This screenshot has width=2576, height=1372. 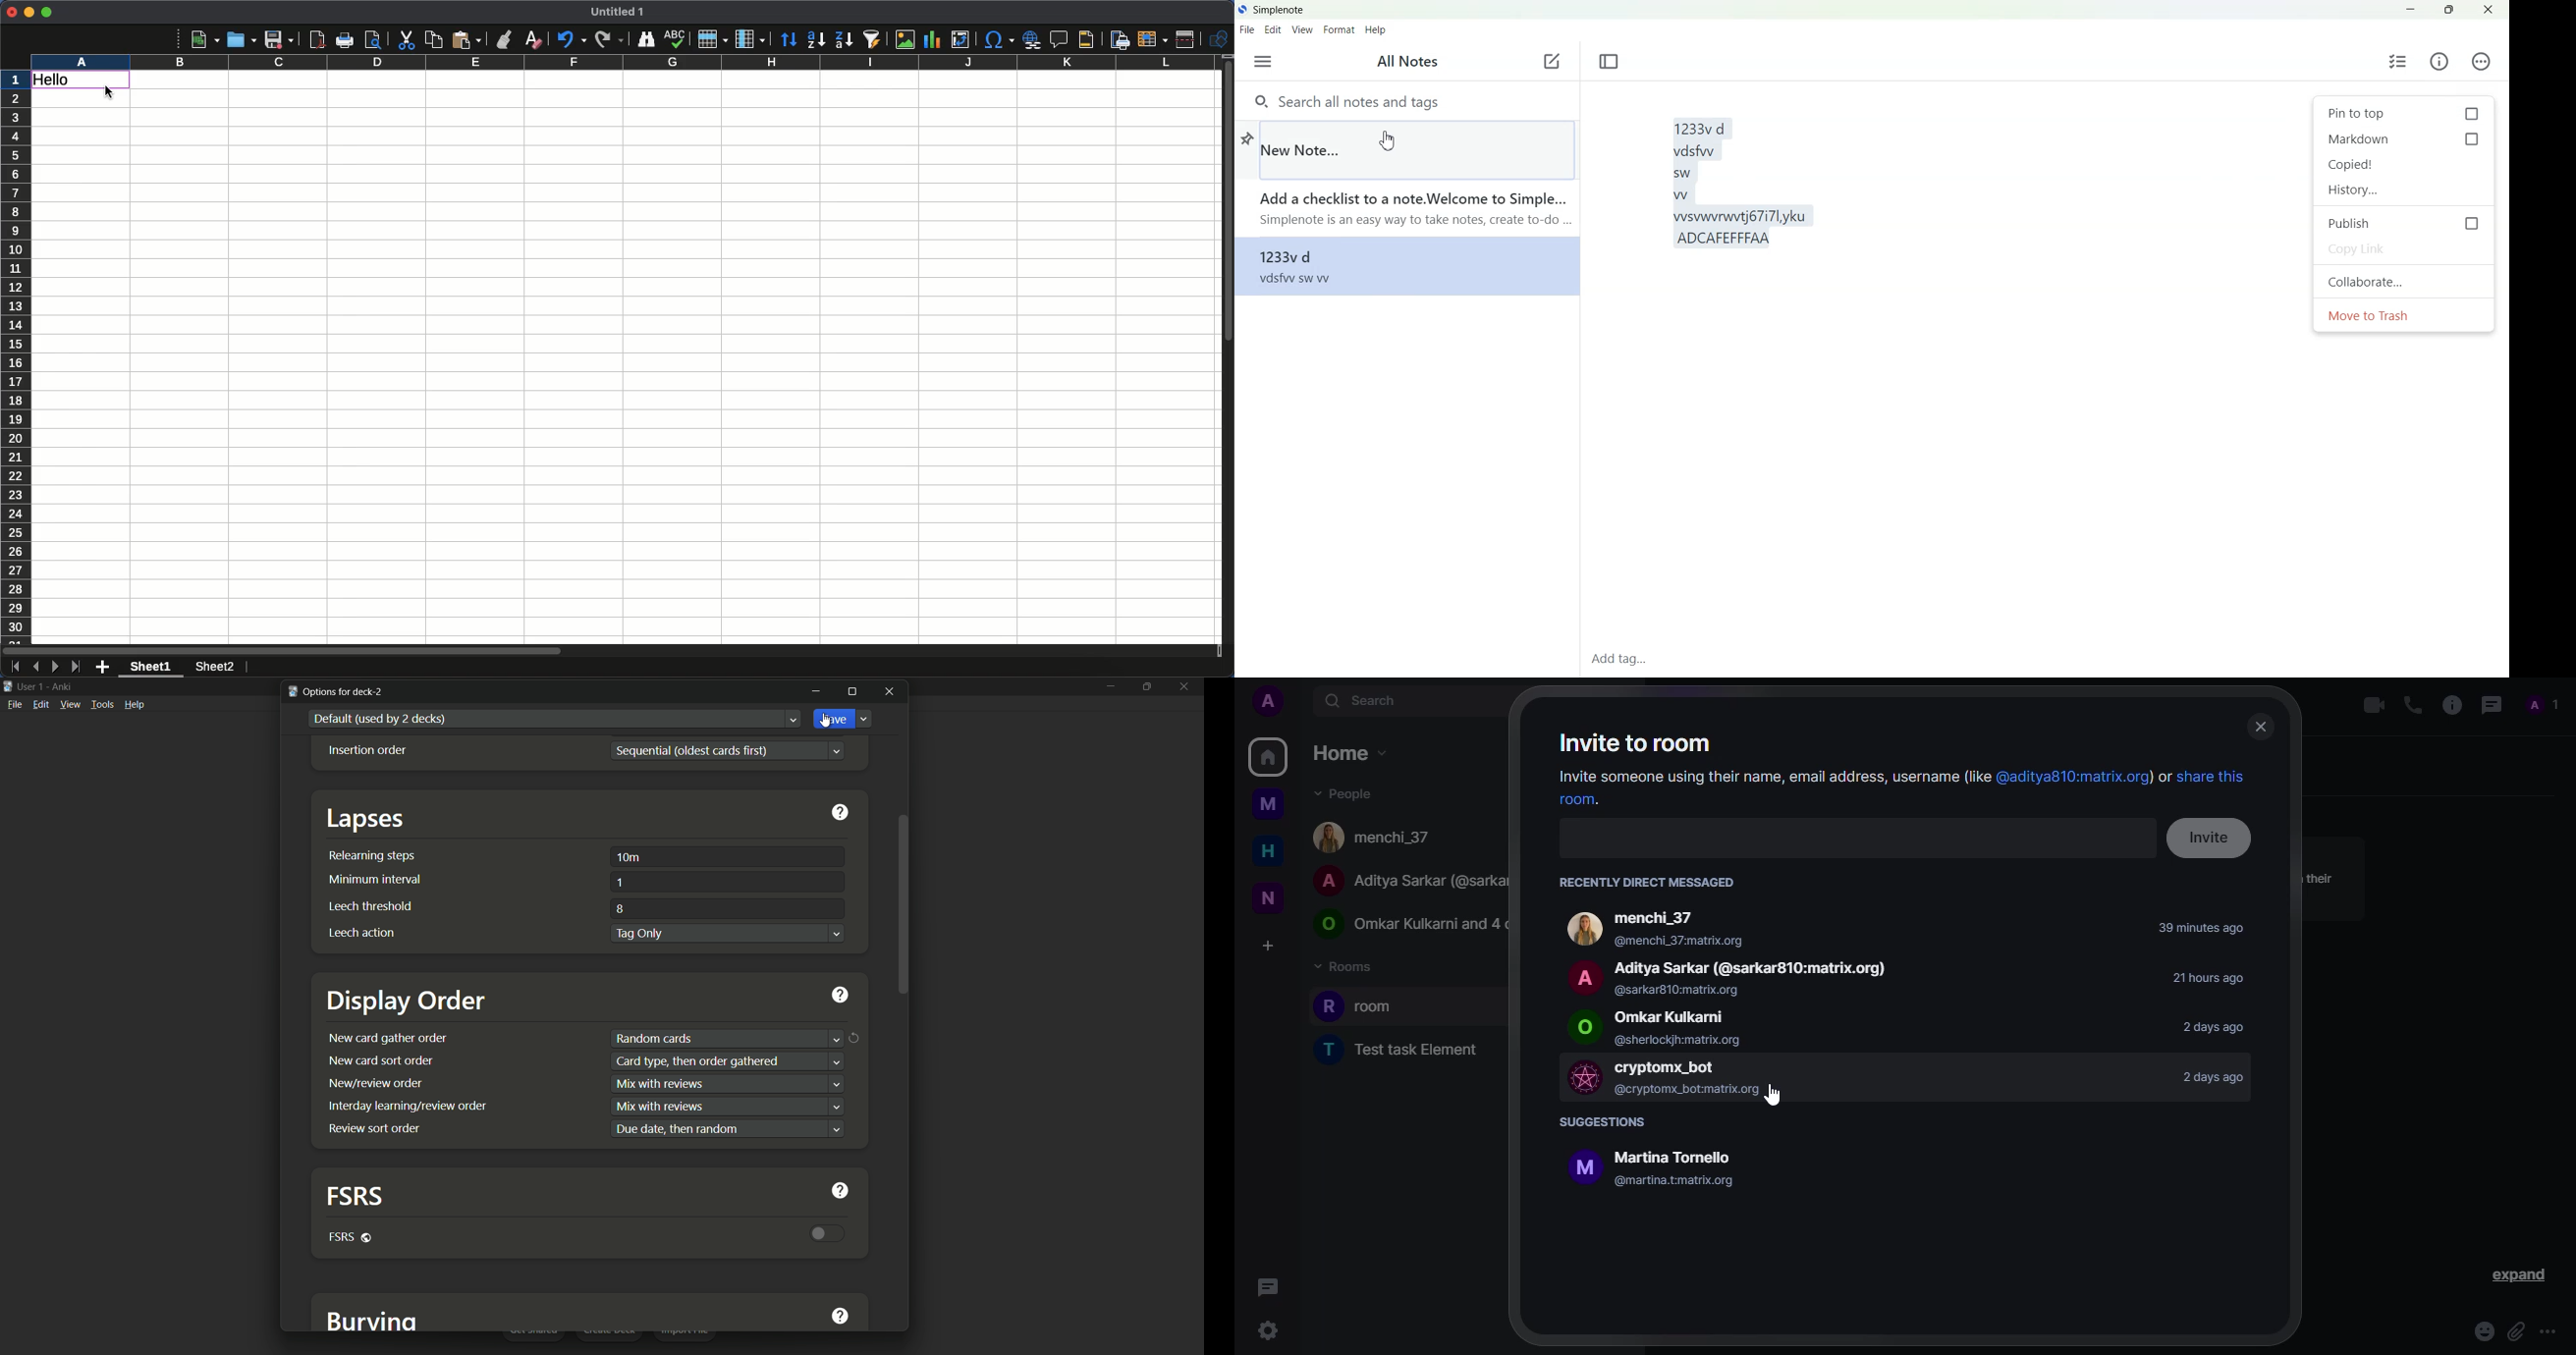 I want to click on Pin to top, so click(x=2402, y=114).